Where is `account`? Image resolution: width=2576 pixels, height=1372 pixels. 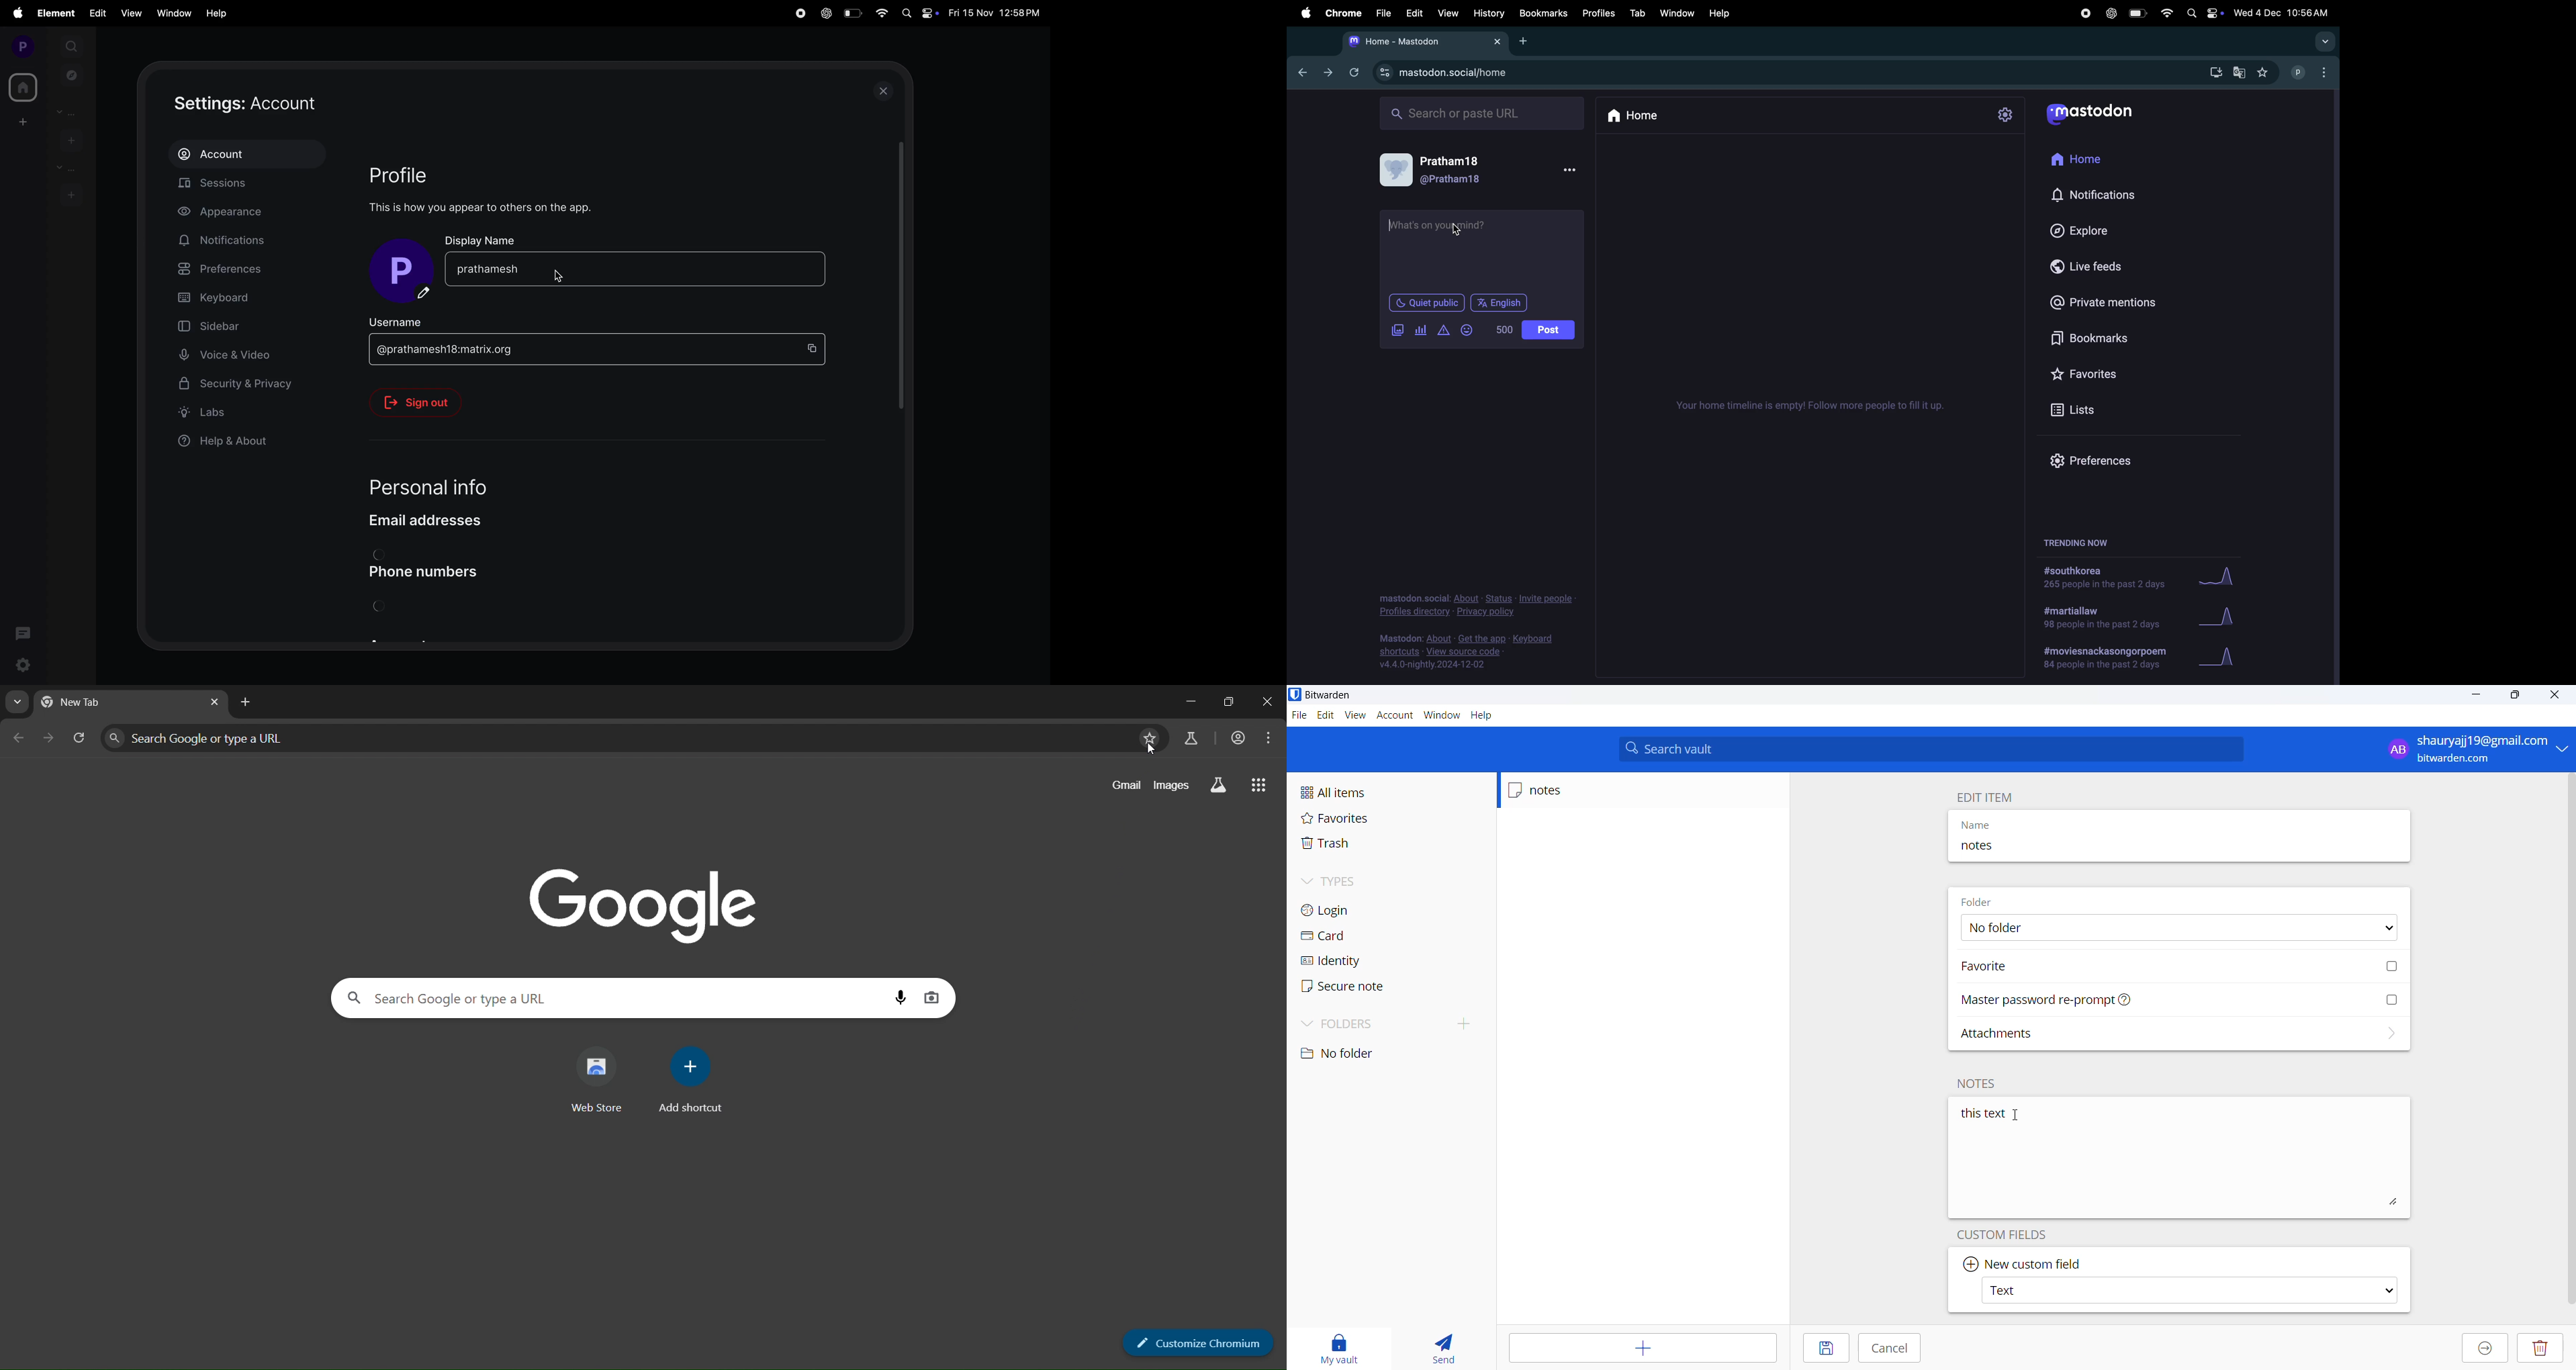 account is located at coordinates (1235, 739).